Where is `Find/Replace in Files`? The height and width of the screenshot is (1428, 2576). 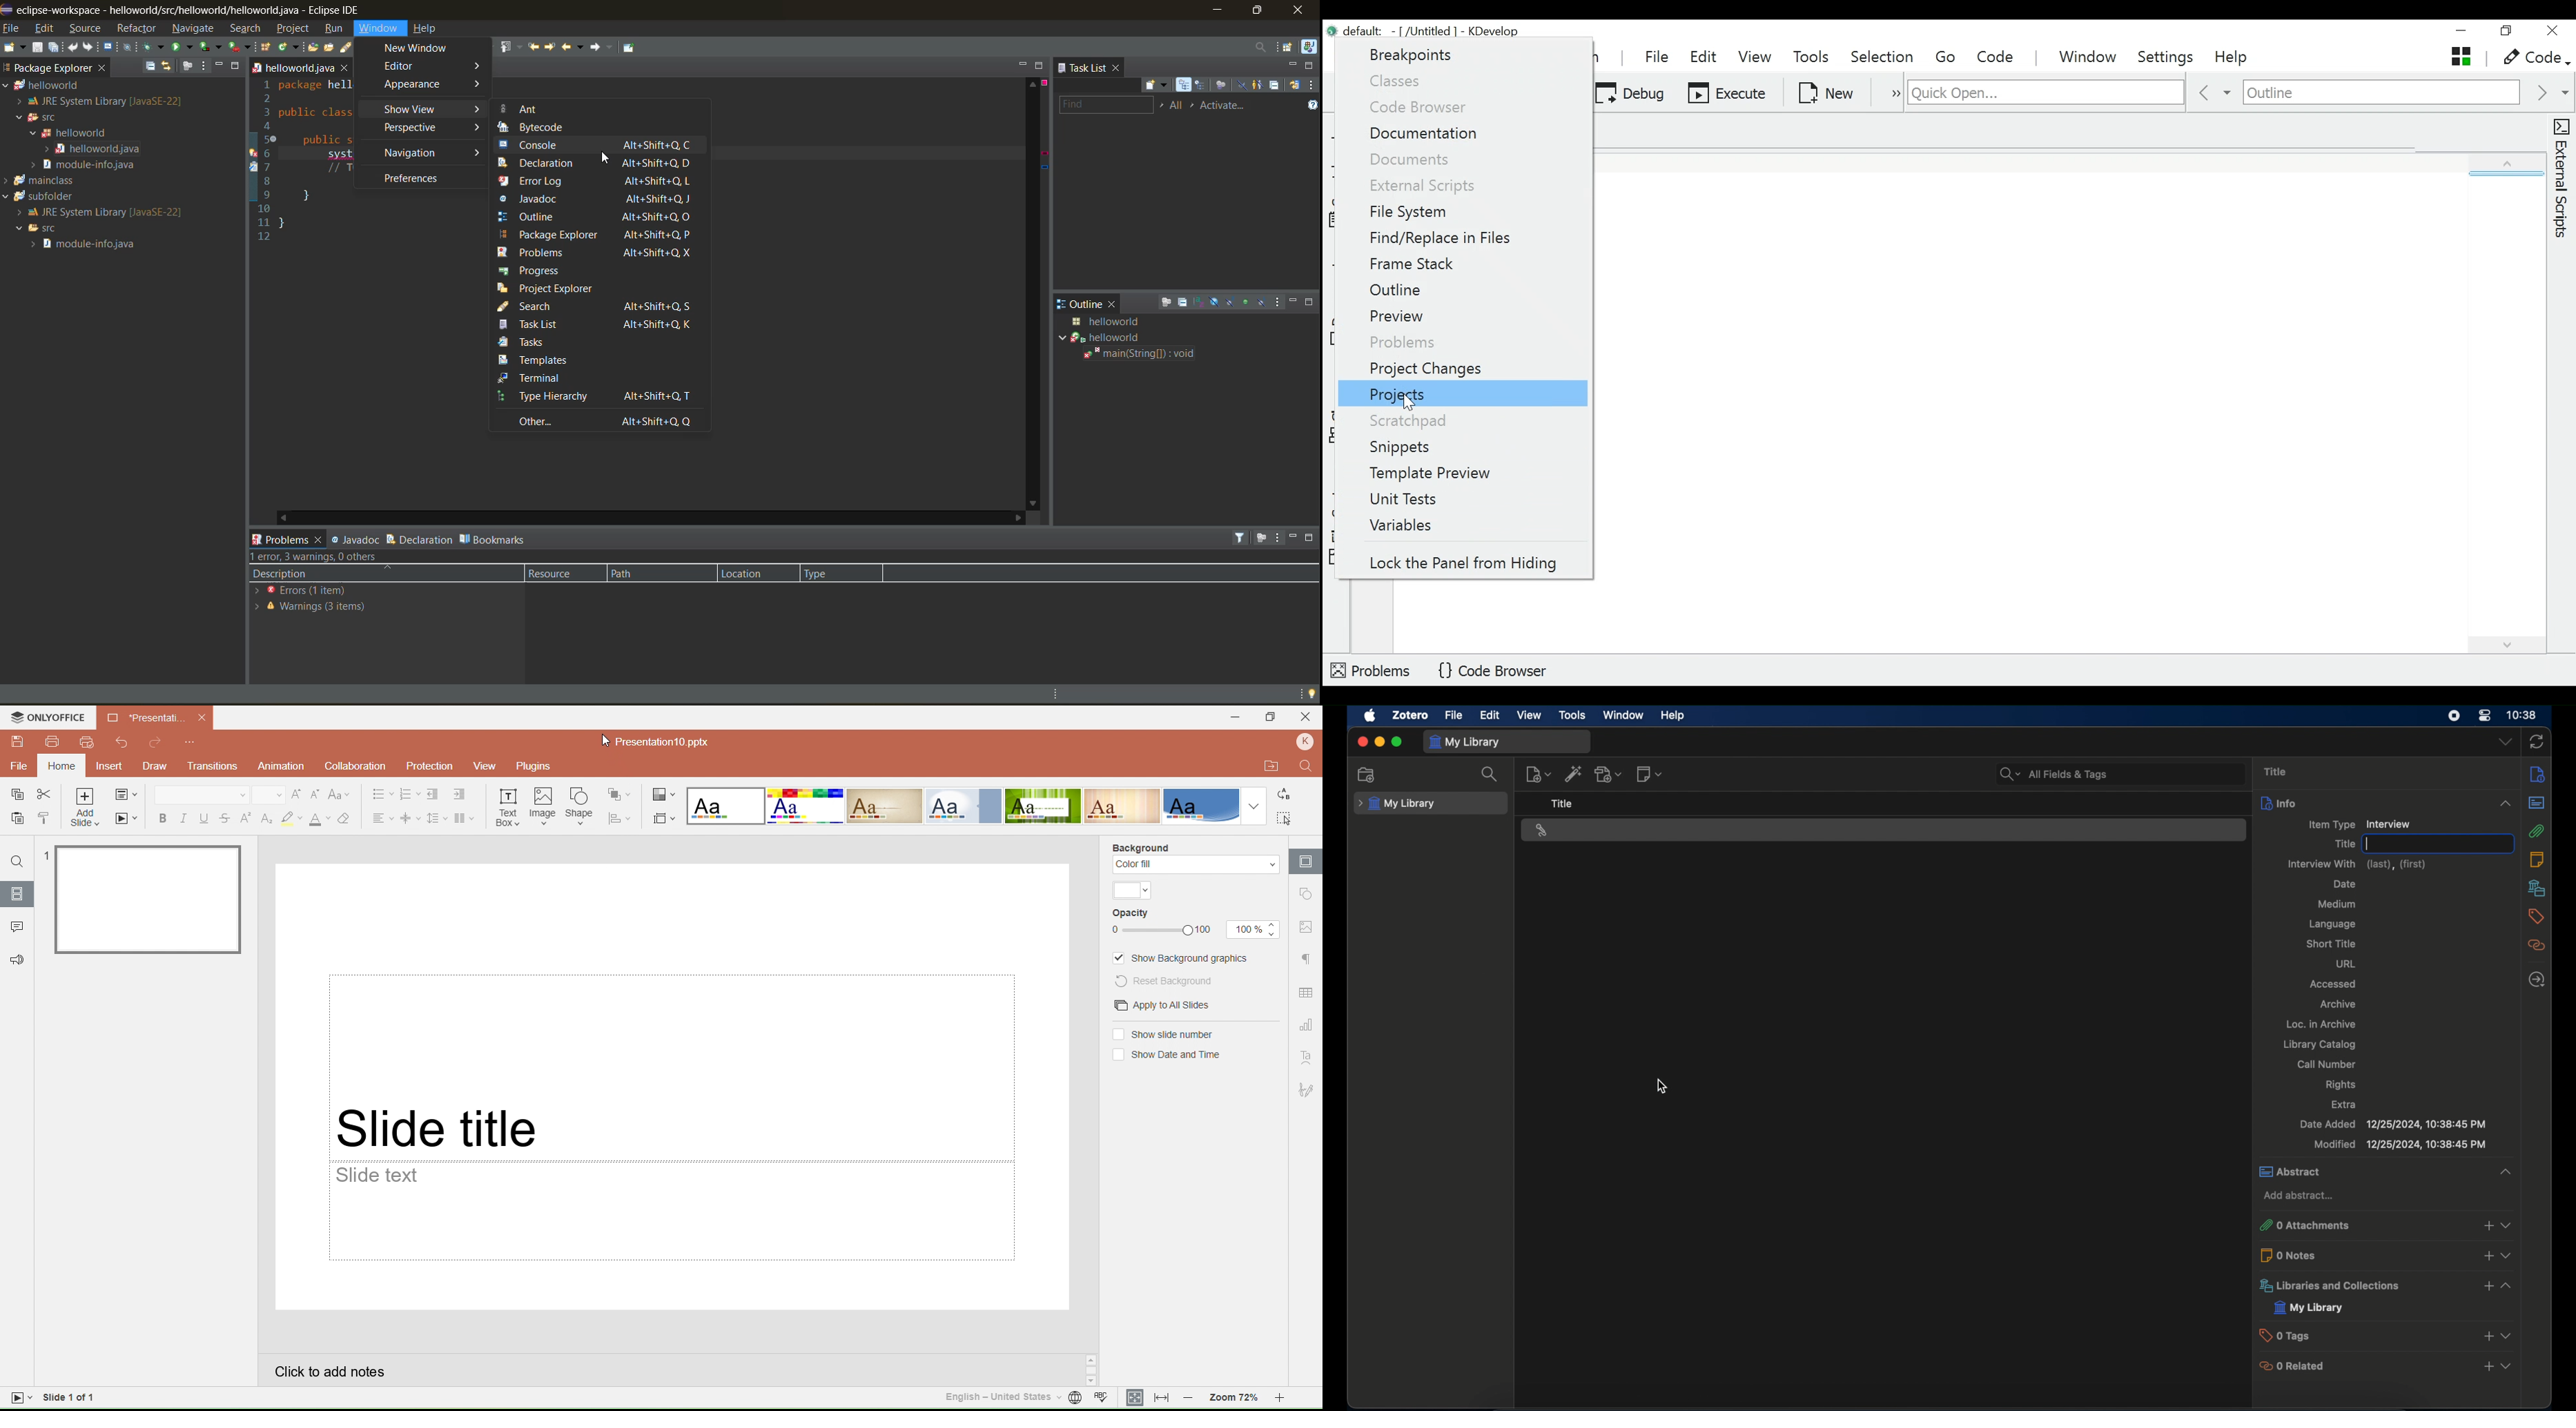
Find/Replace in Files is located at coordinates (1443, 239).